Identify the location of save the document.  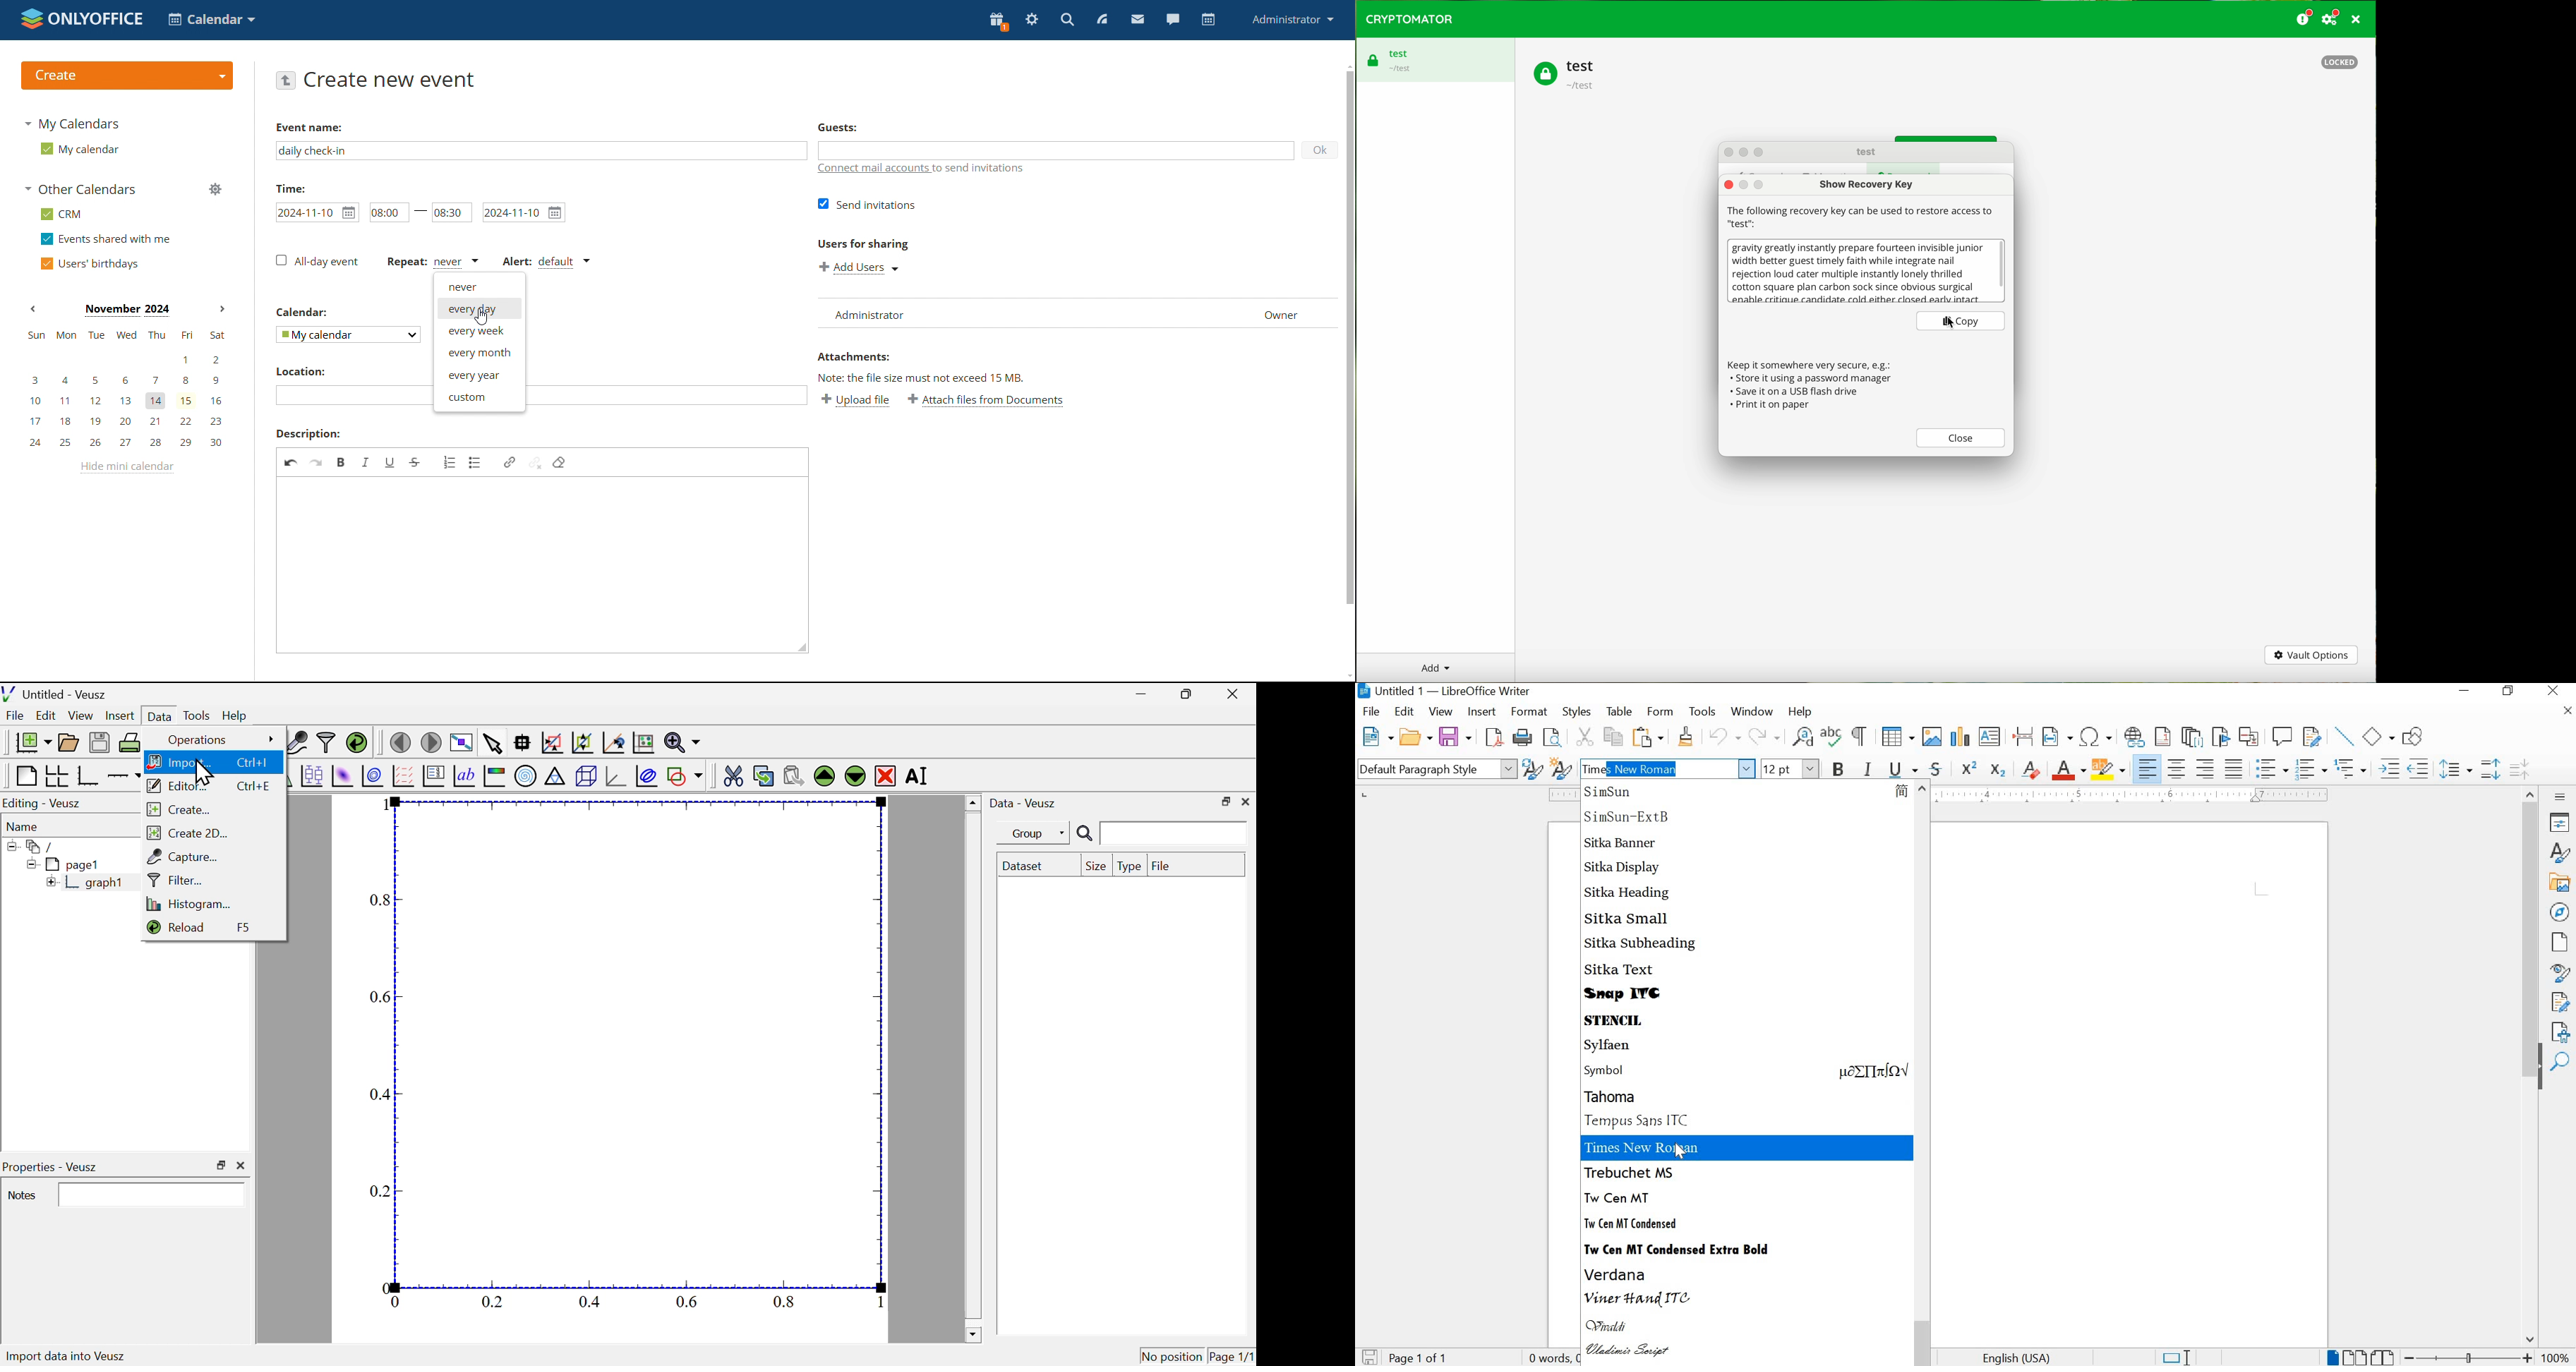
(99, 743).